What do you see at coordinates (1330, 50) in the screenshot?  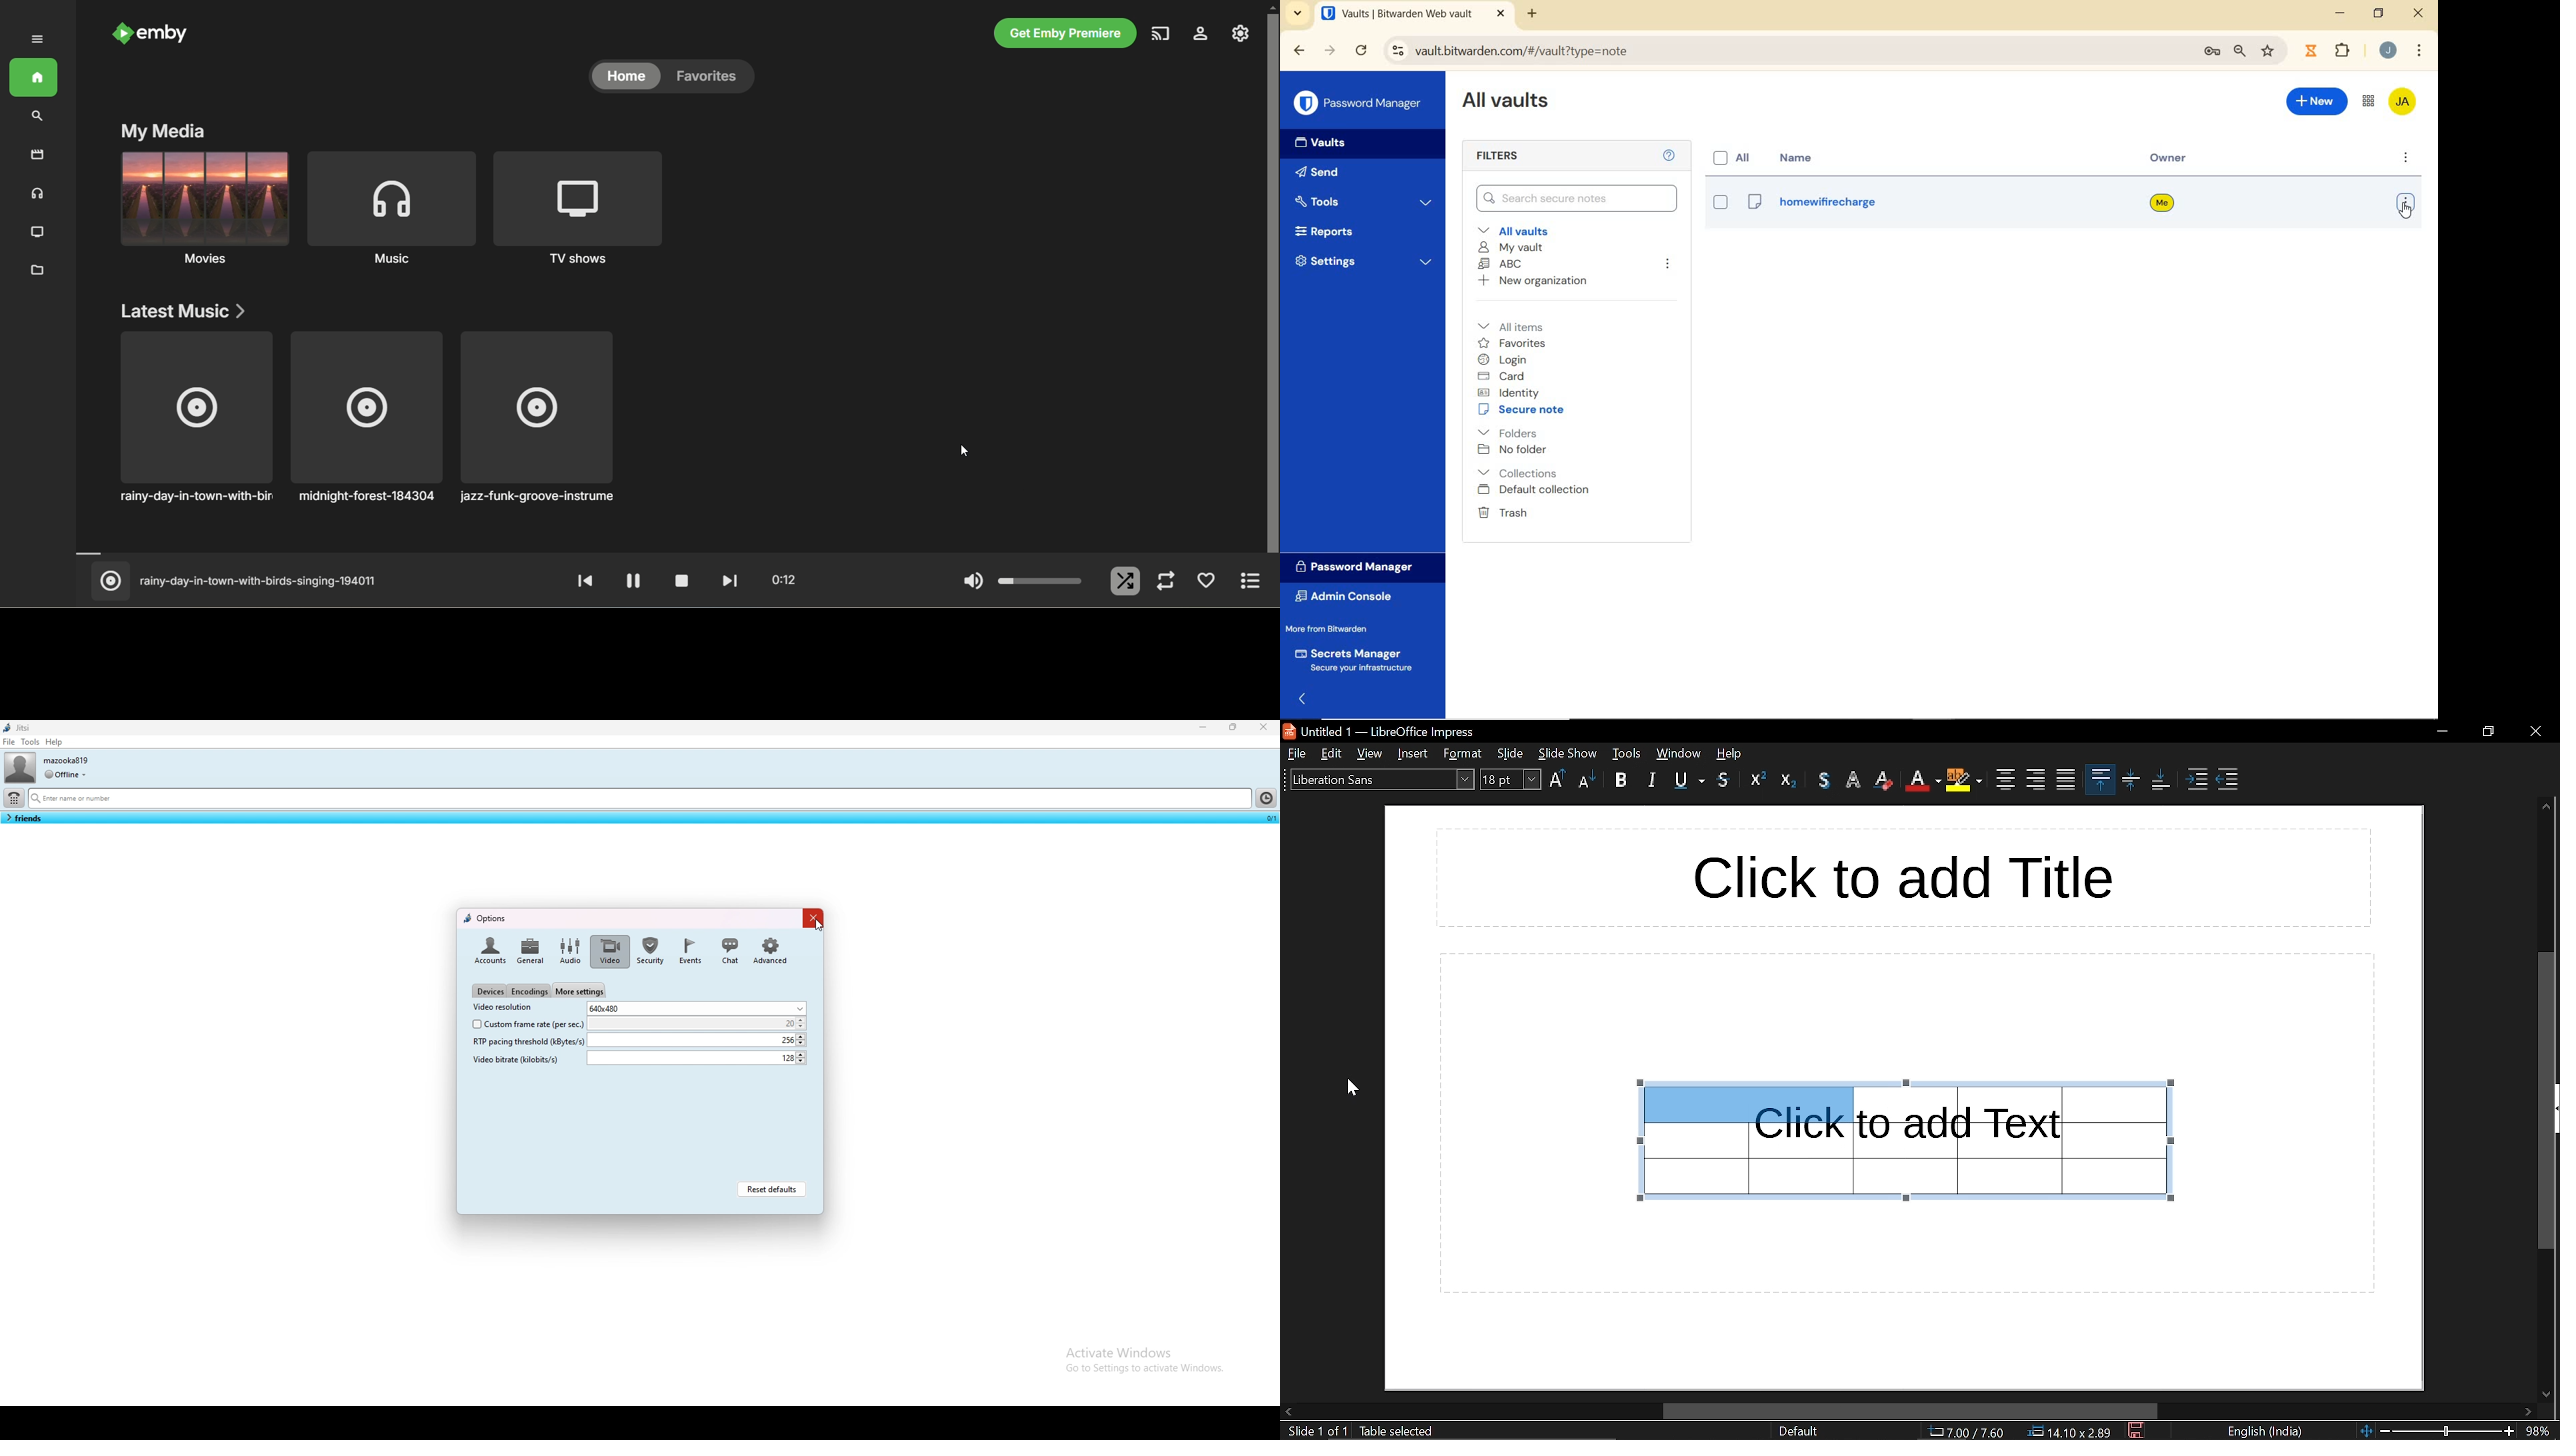 I see `forward` at bounding box center [1330, 50].